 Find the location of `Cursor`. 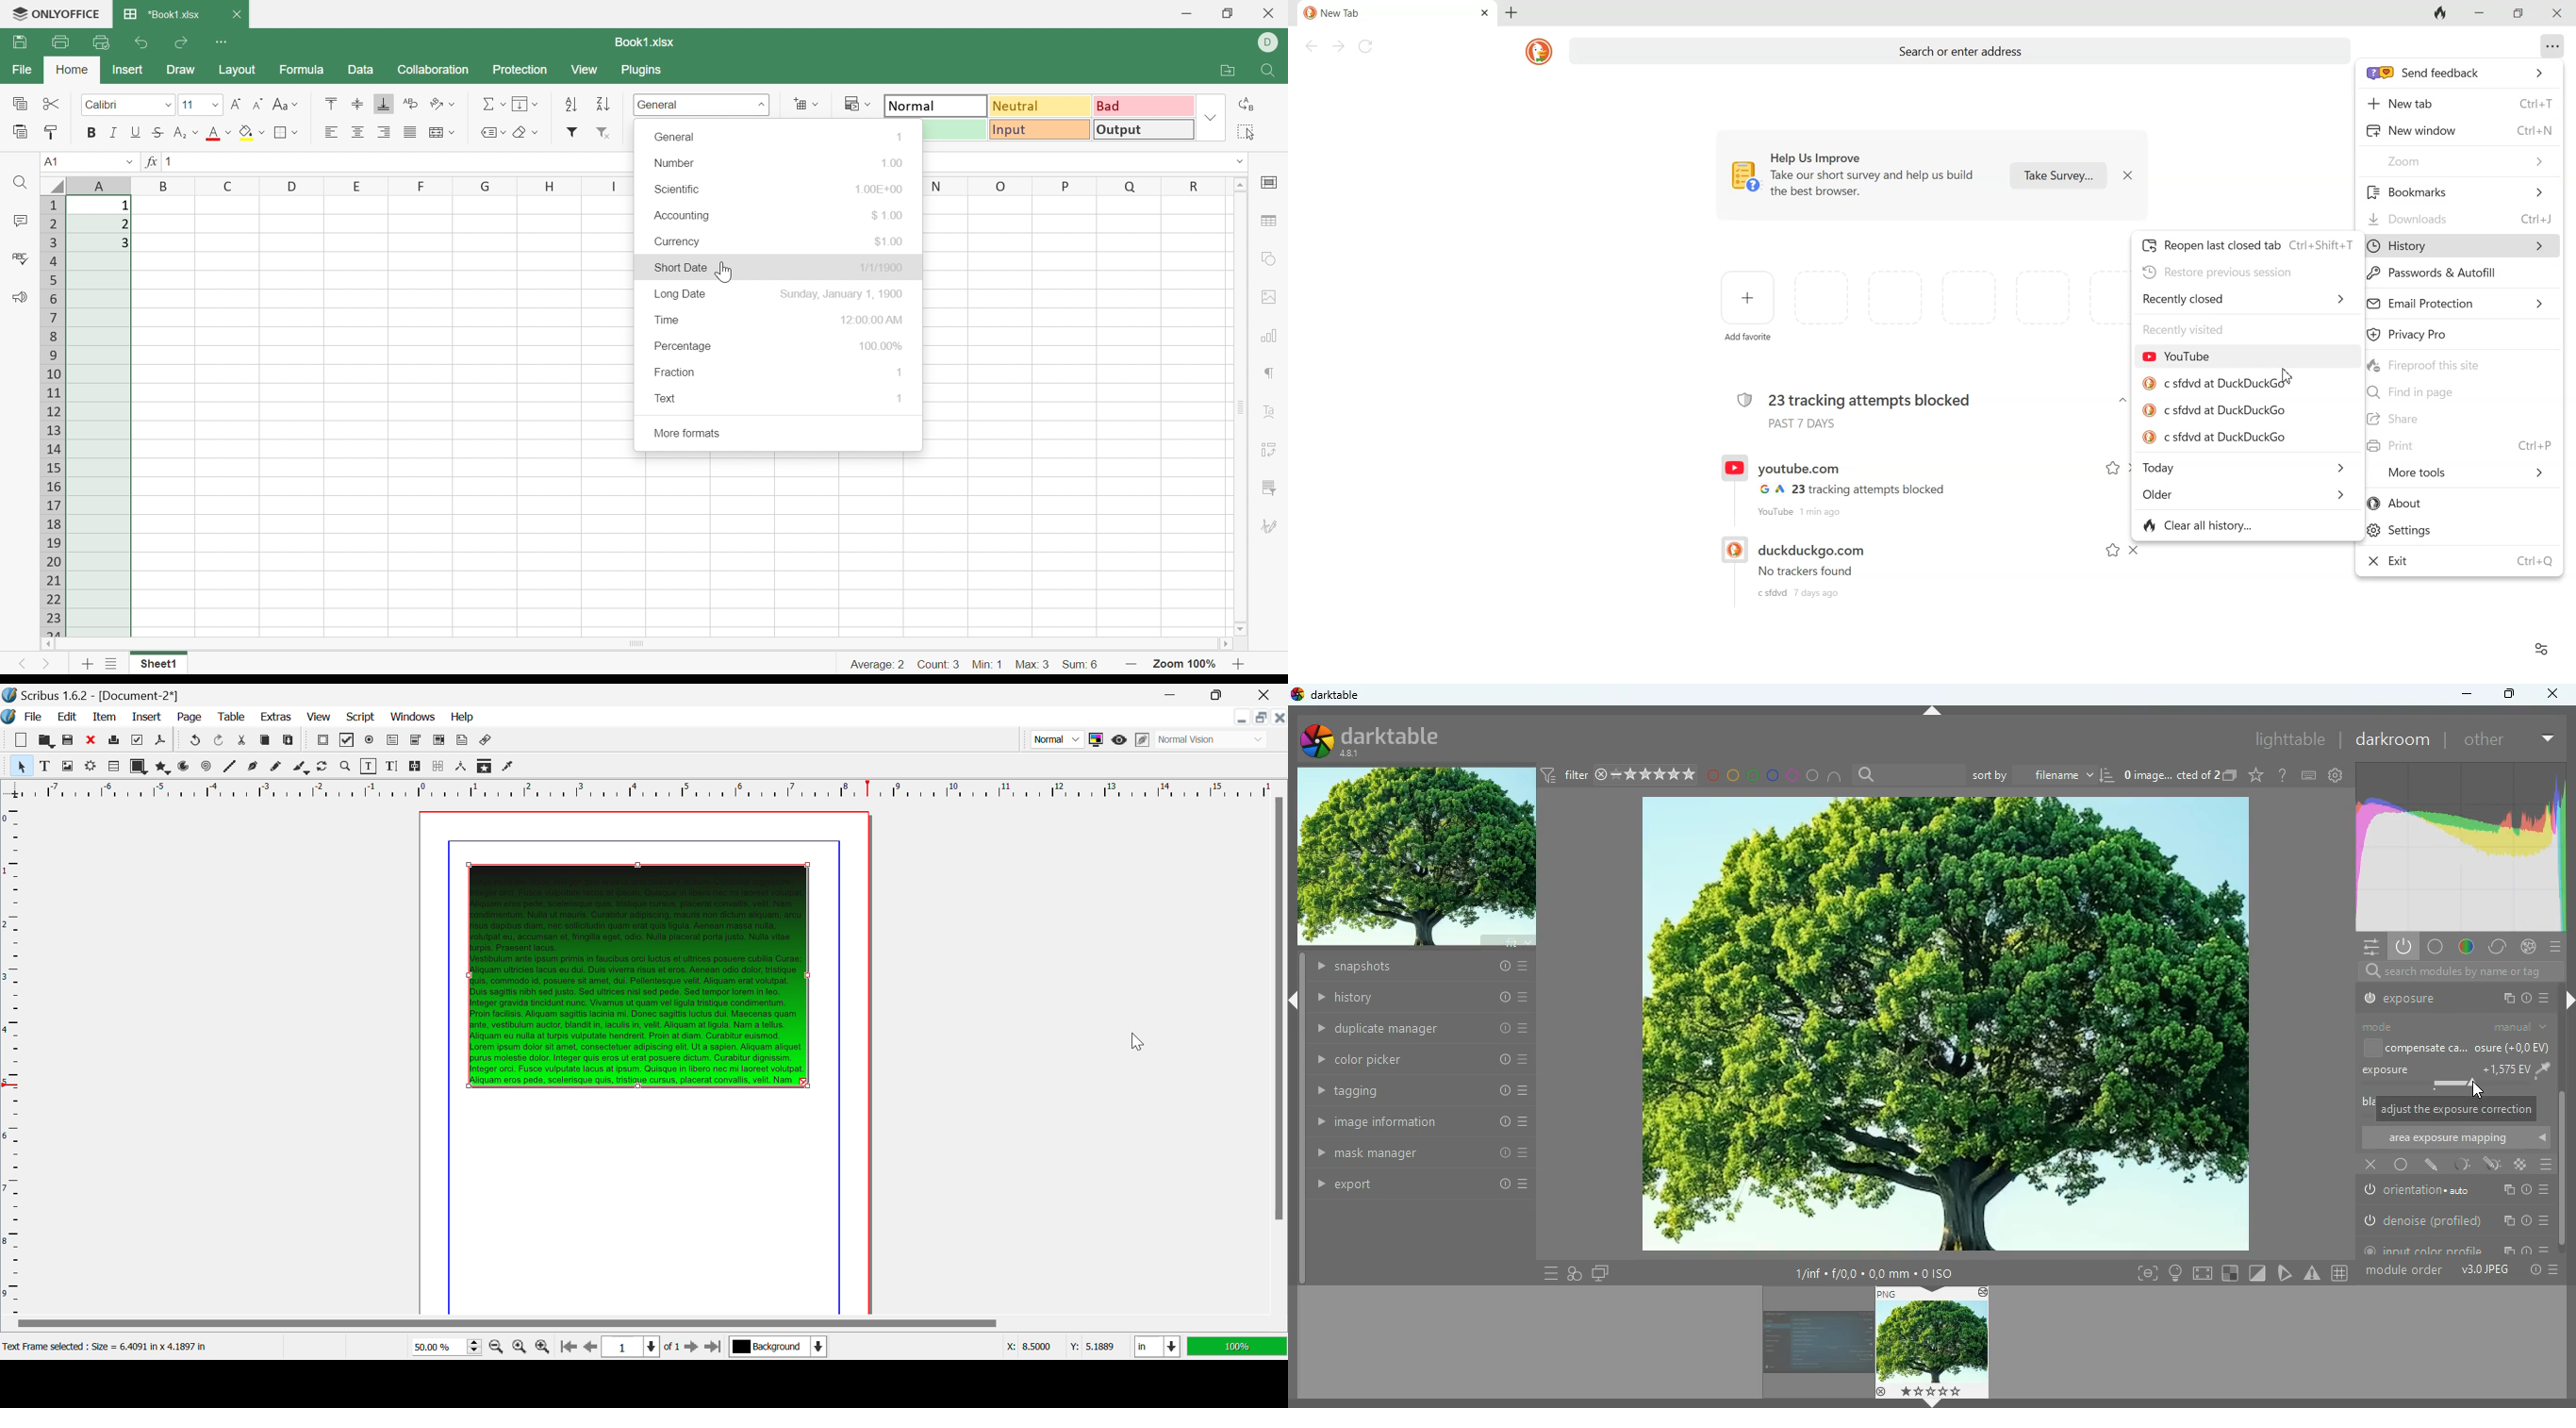

Cursor is located at coordinates (2478, 1094).